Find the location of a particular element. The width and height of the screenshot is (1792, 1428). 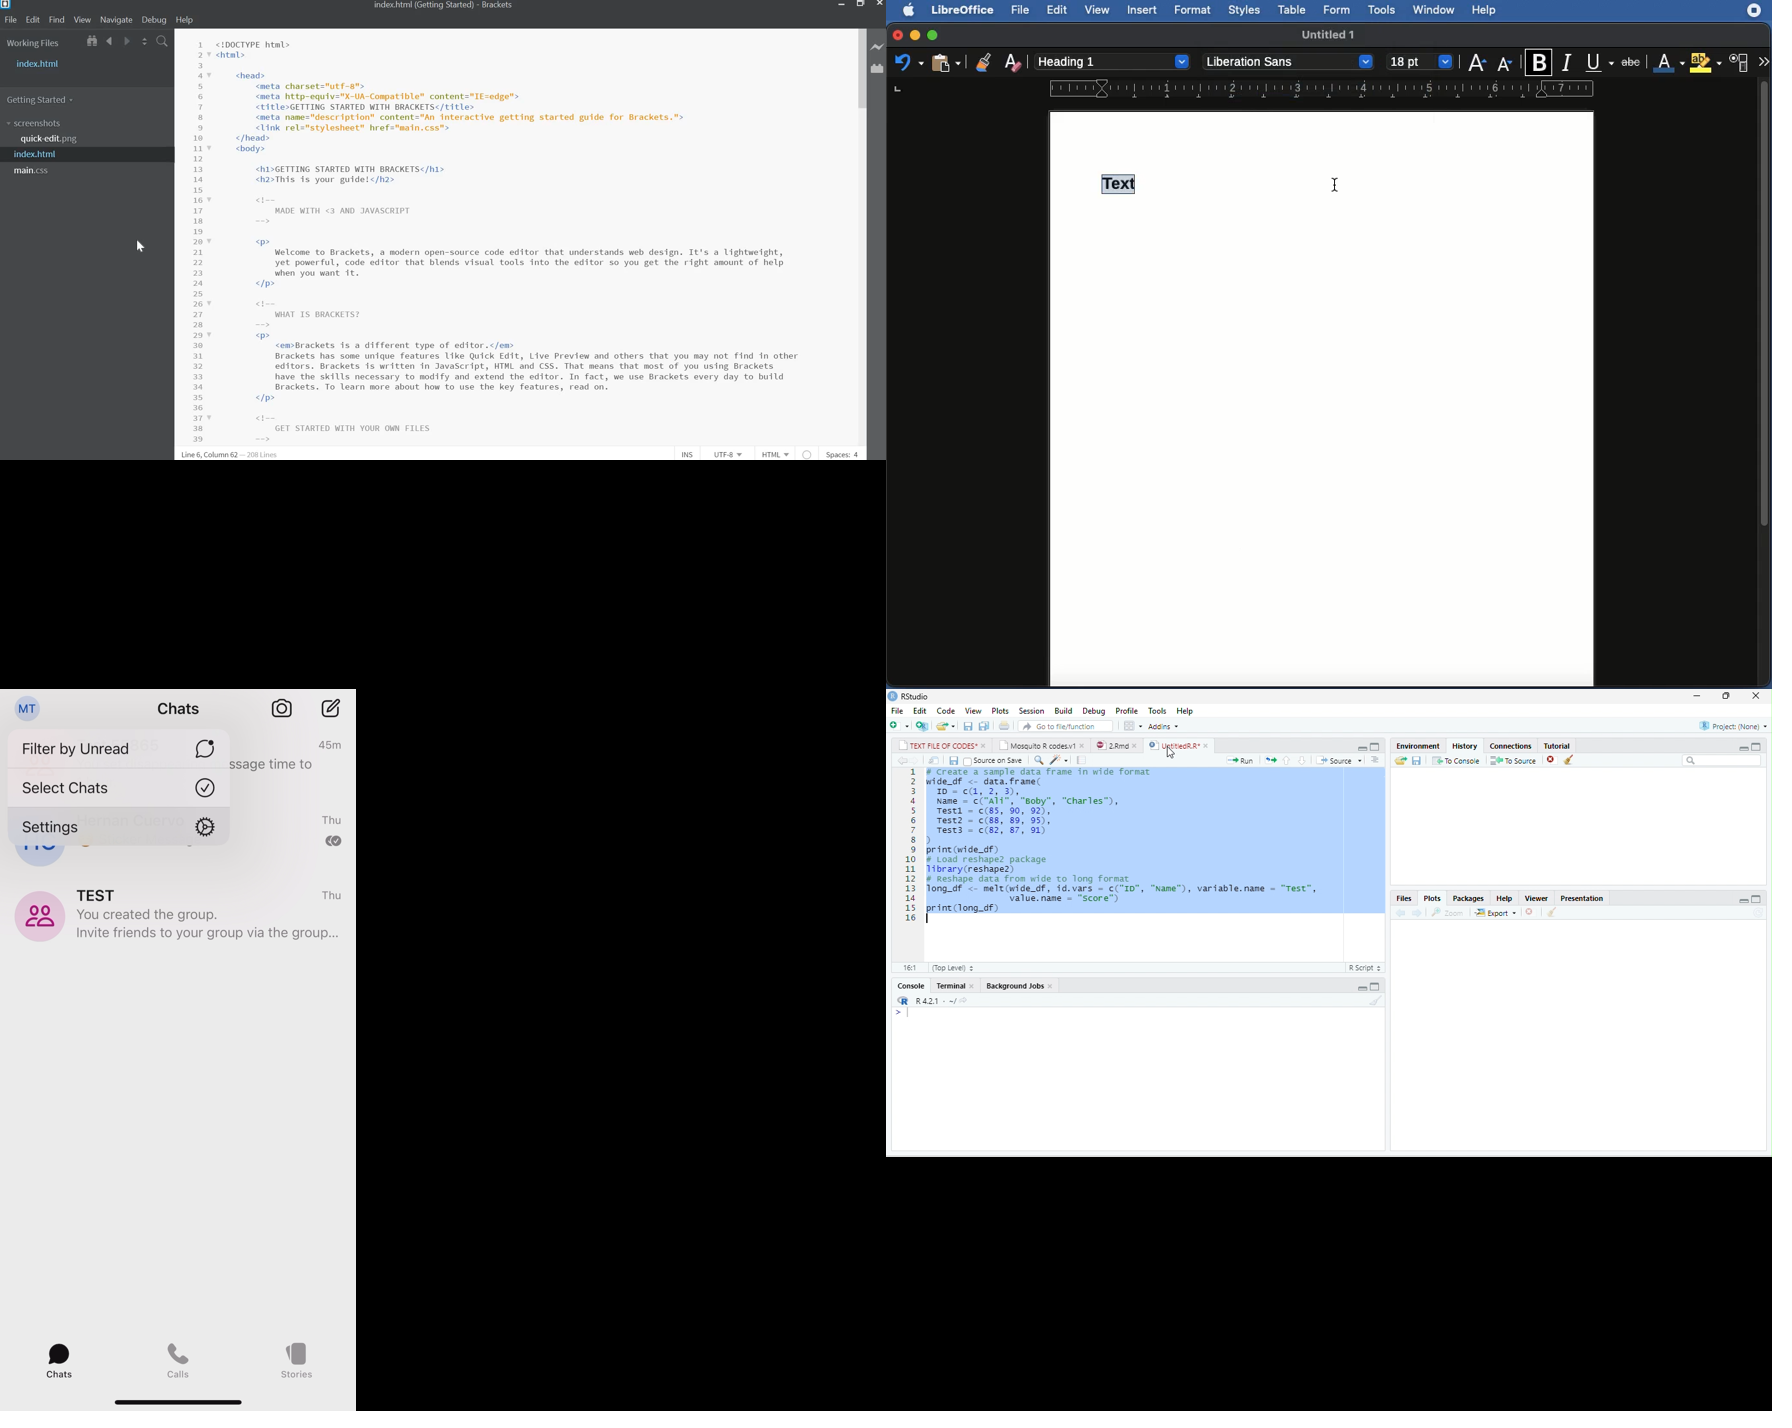

Editor Area is located at coordinates (513, 237).